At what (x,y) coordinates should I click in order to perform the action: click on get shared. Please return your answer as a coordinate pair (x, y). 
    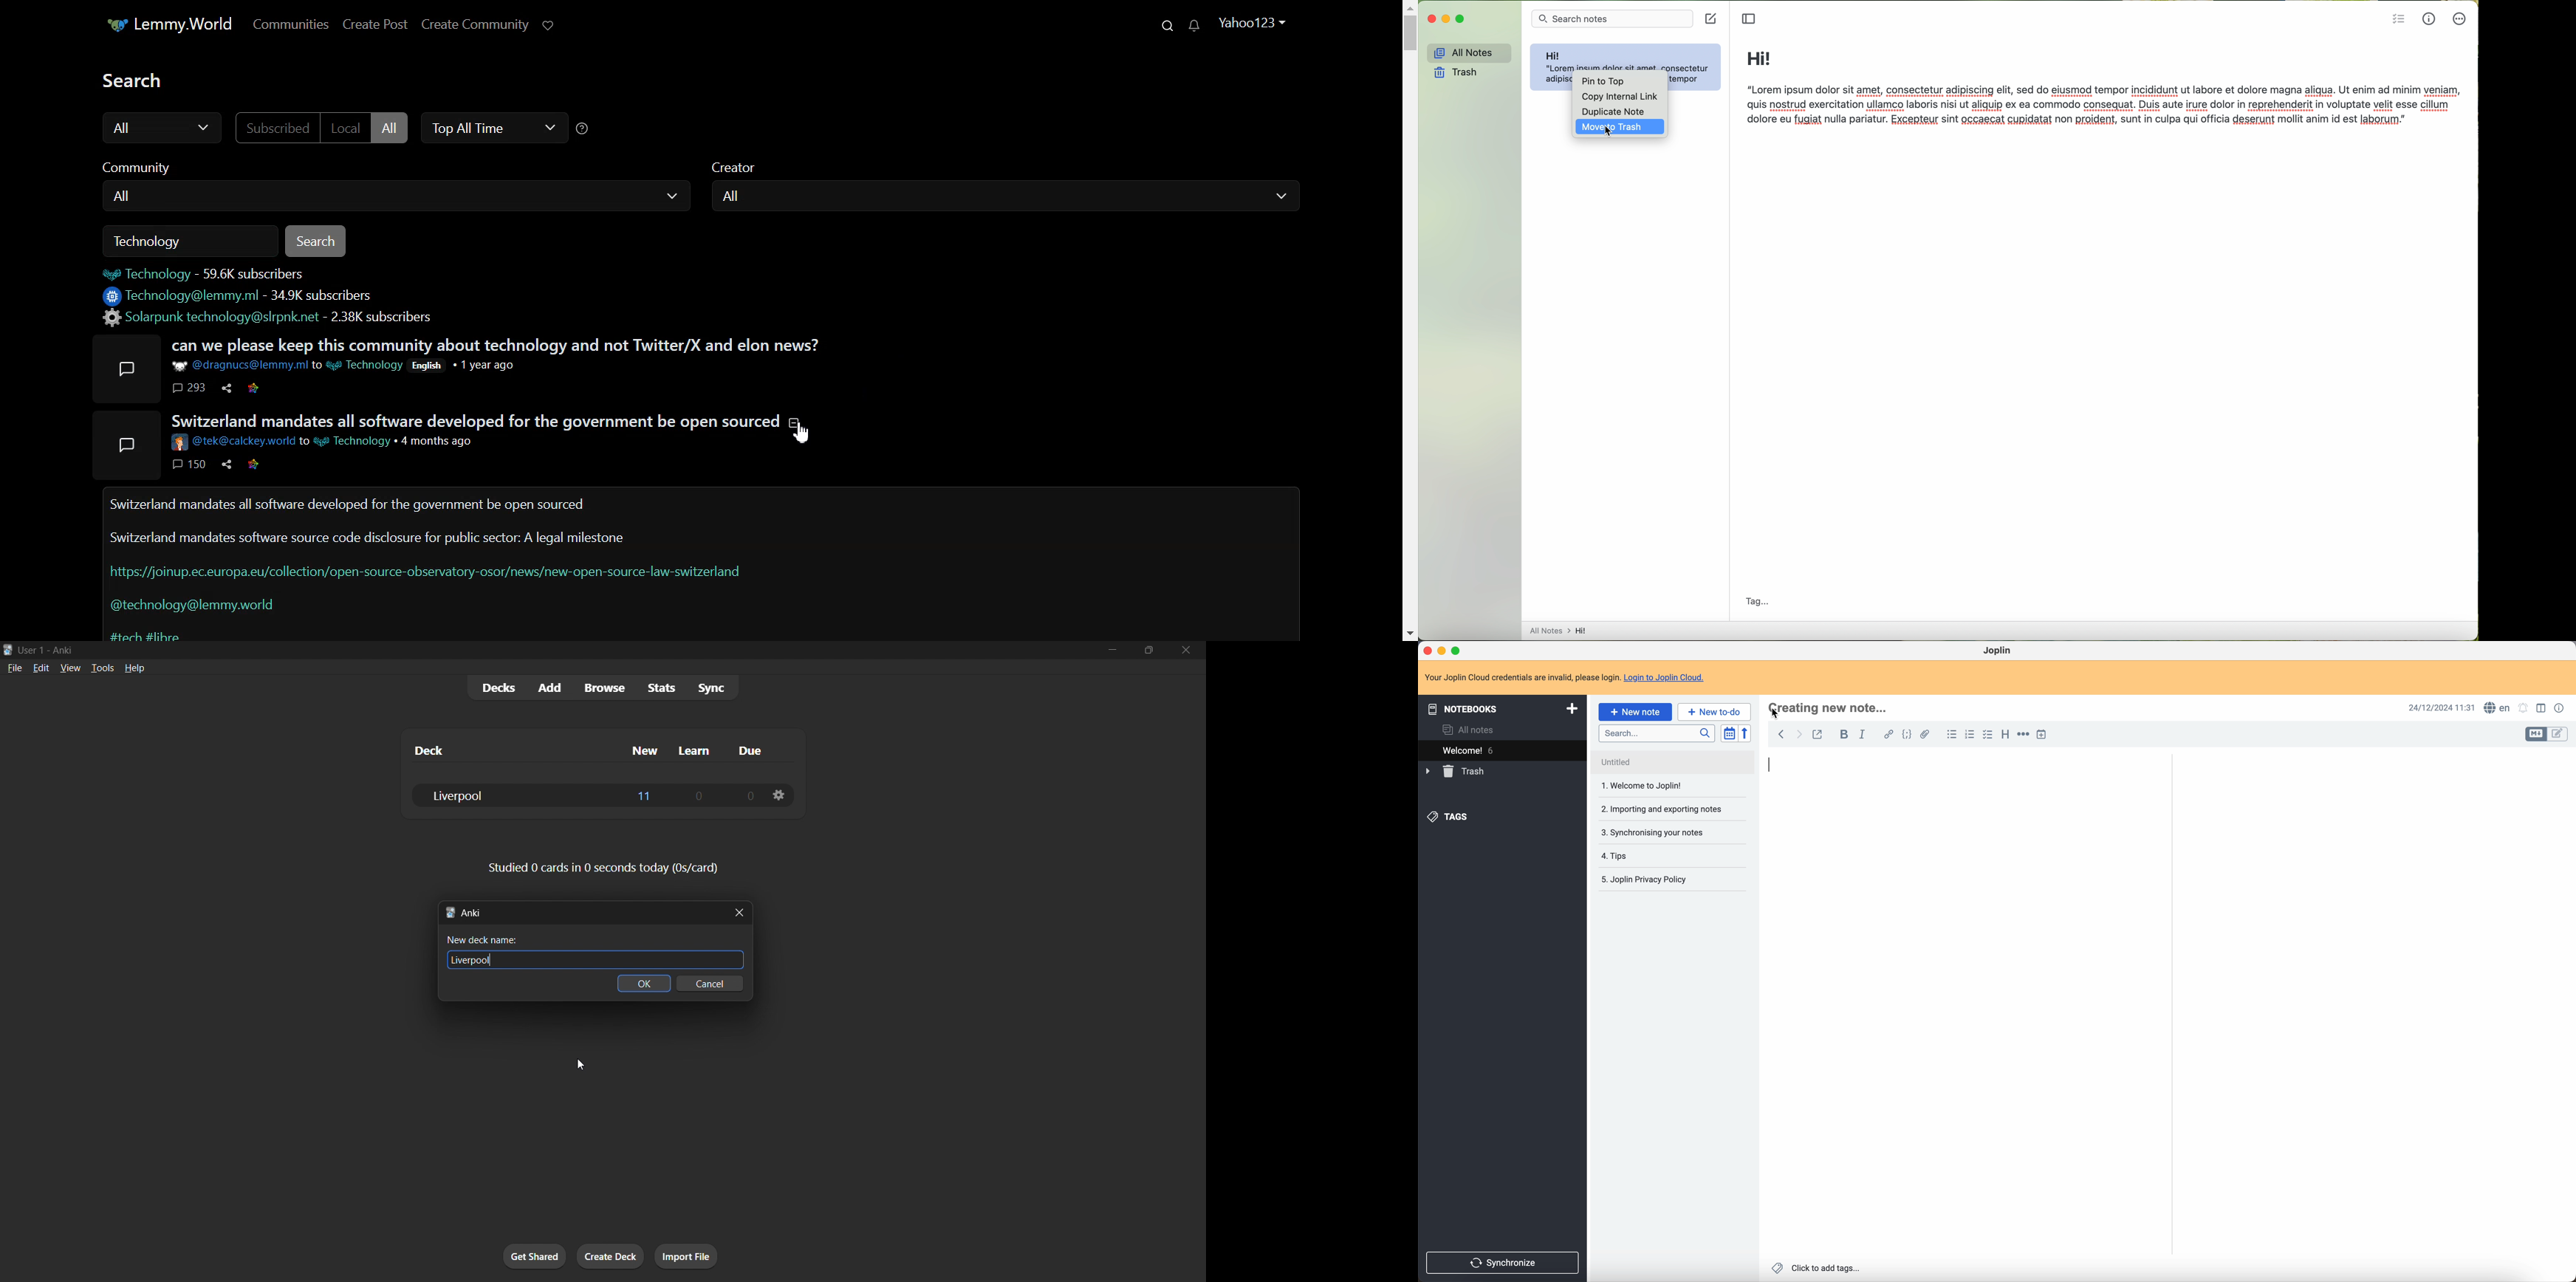
    Looking at the image, I should click on (529, 1257).